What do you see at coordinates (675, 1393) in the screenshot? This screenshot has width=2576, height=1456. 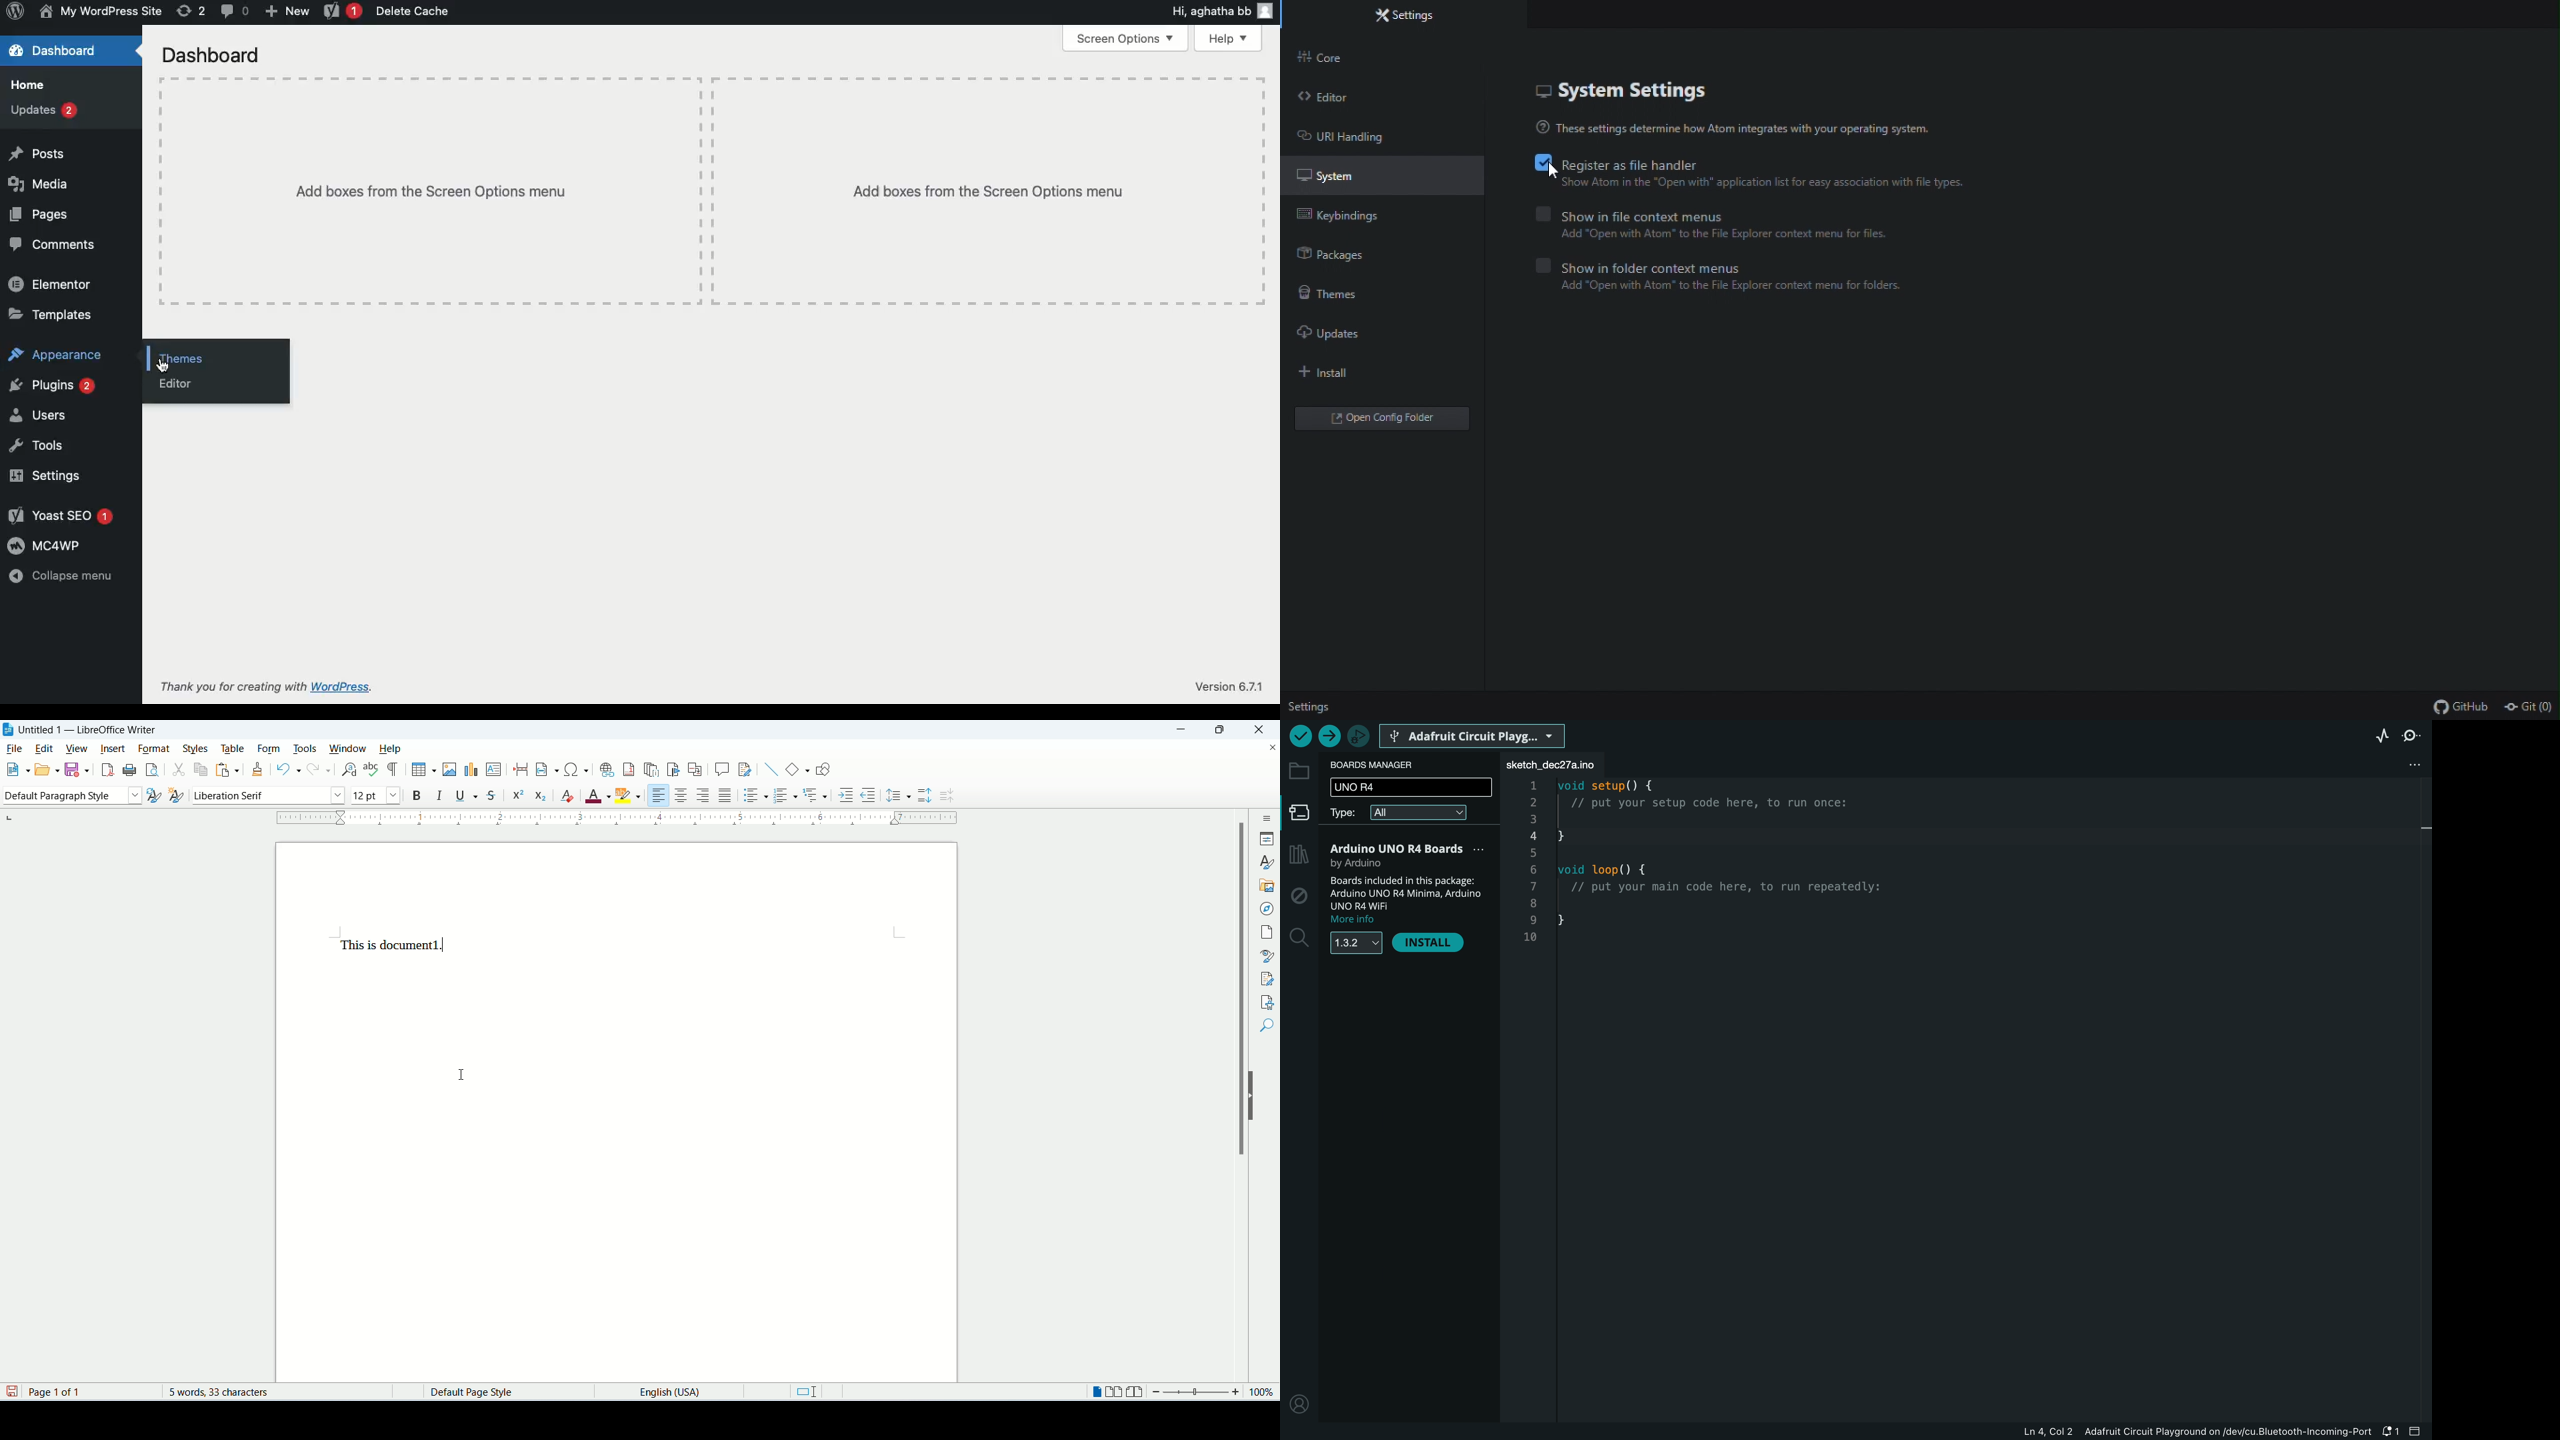 I see `english (usa)` at bounding box center [675, 1393].